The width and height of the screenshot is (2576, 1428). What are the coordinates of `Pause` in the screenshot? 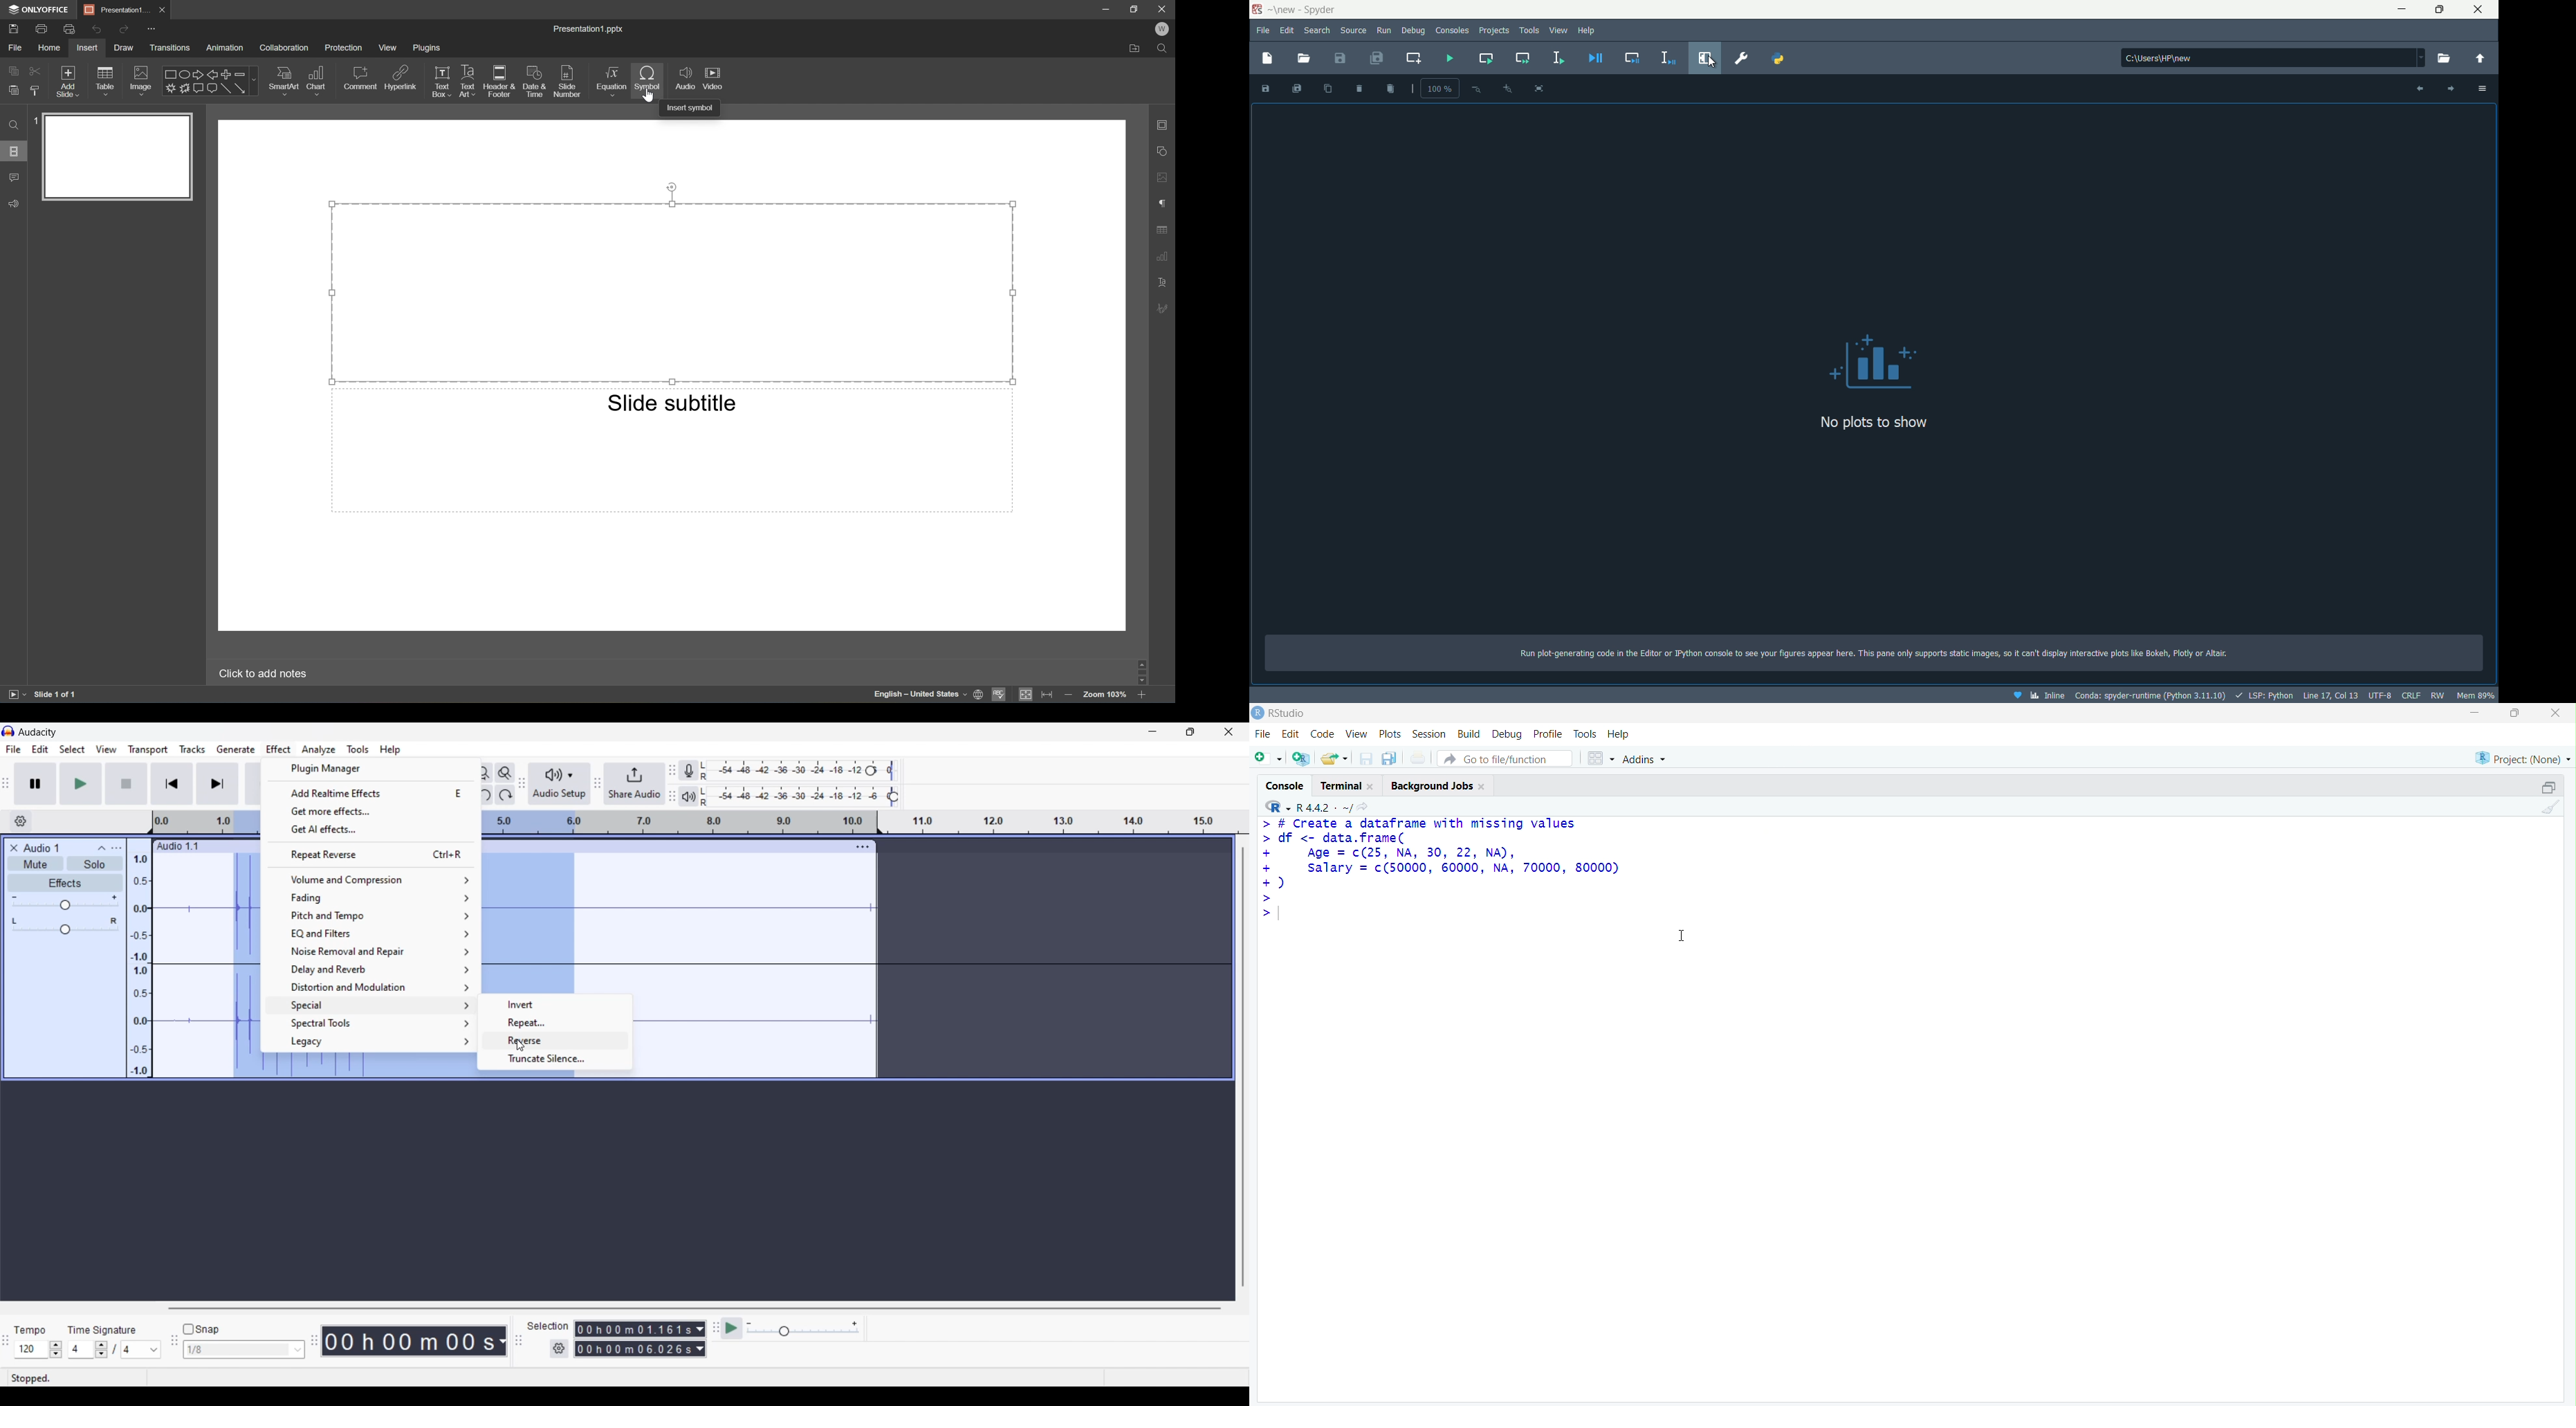 It's located at (36, 784).